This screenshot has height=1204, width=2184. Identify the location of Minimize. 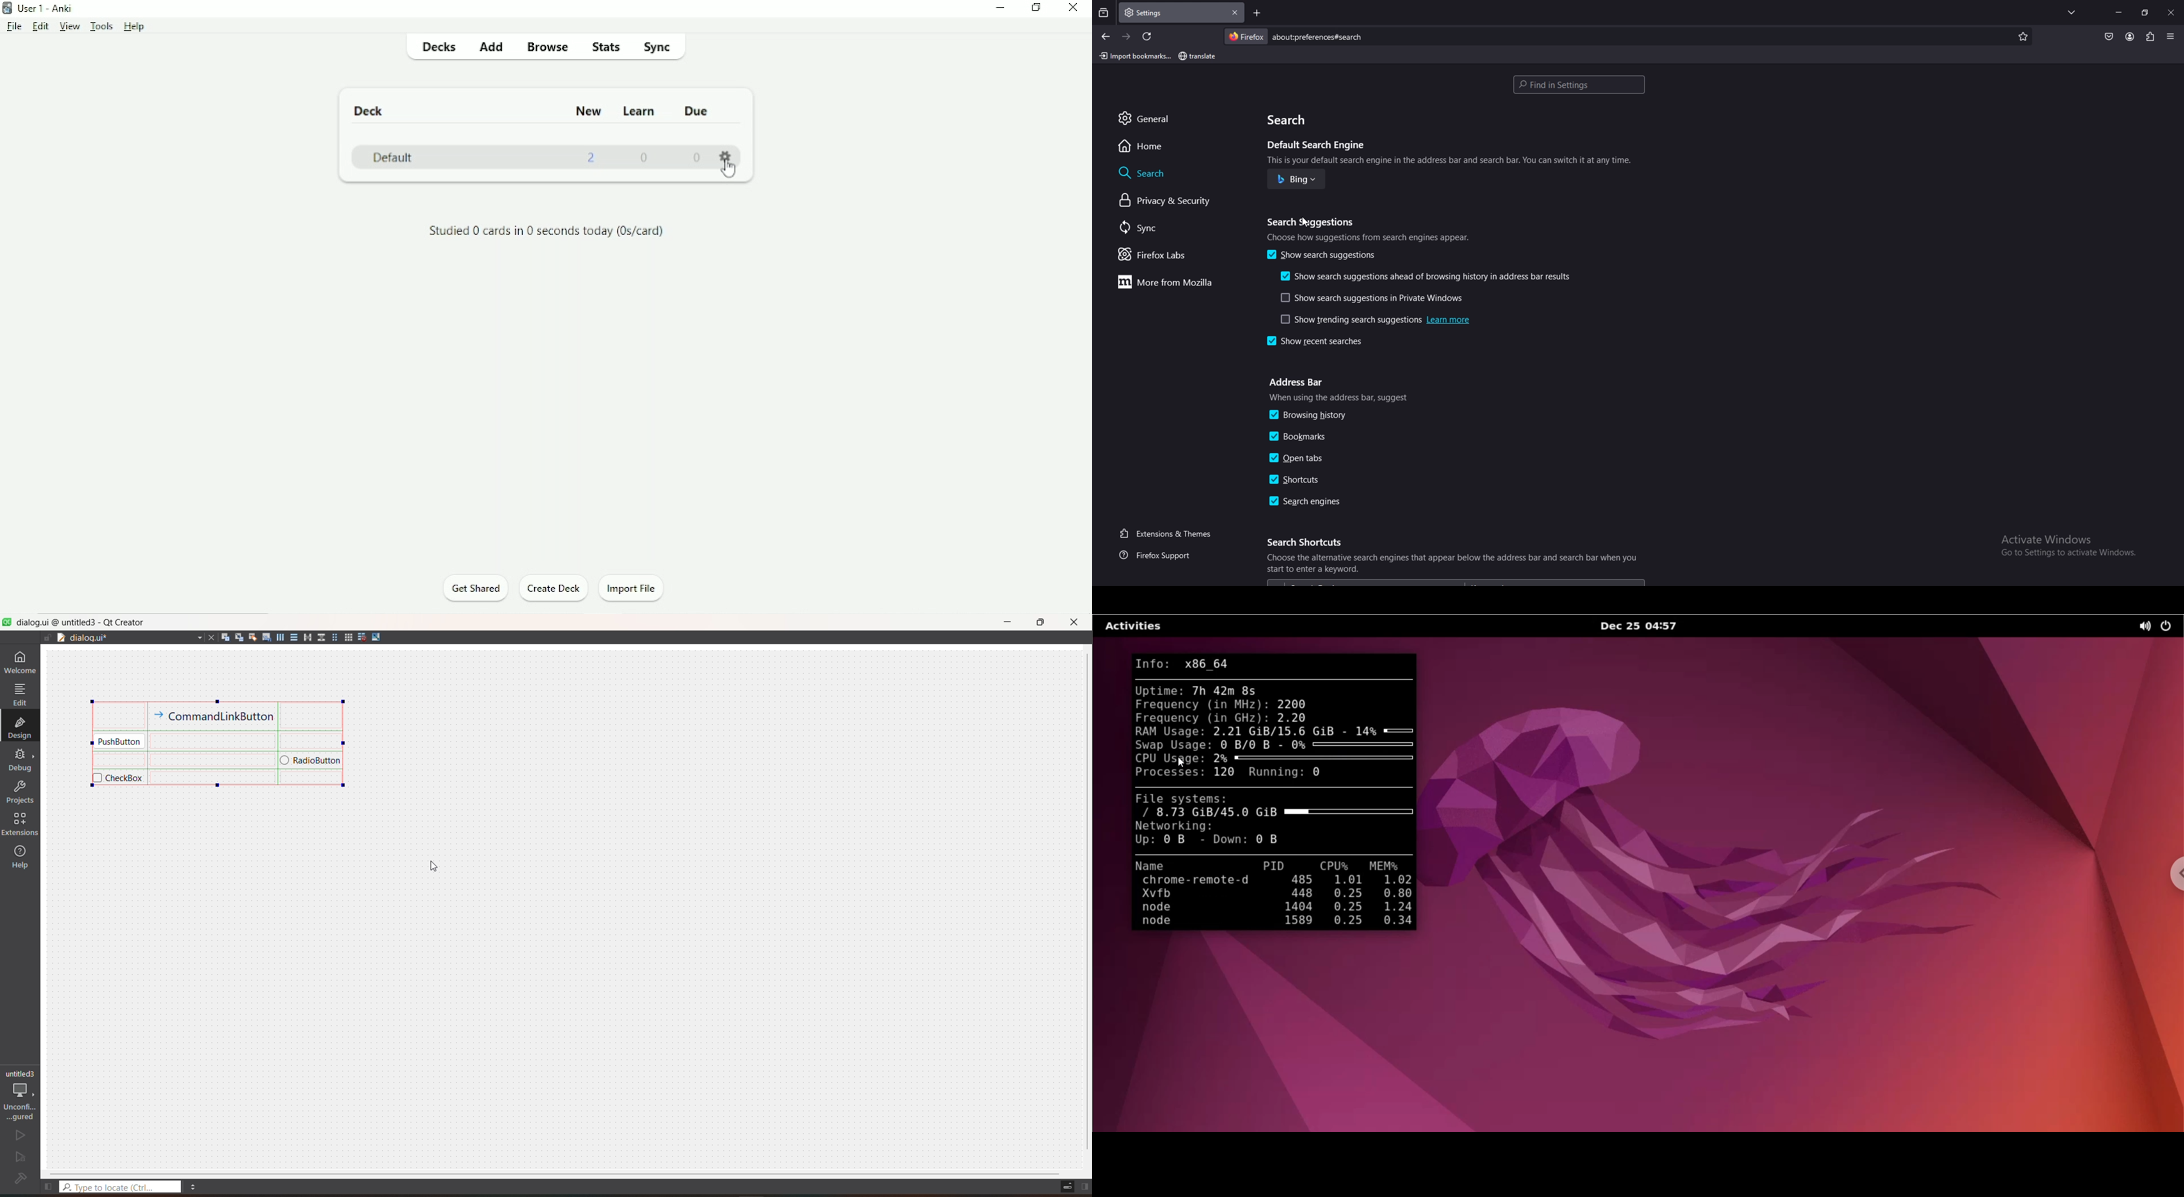
(1001, 8).